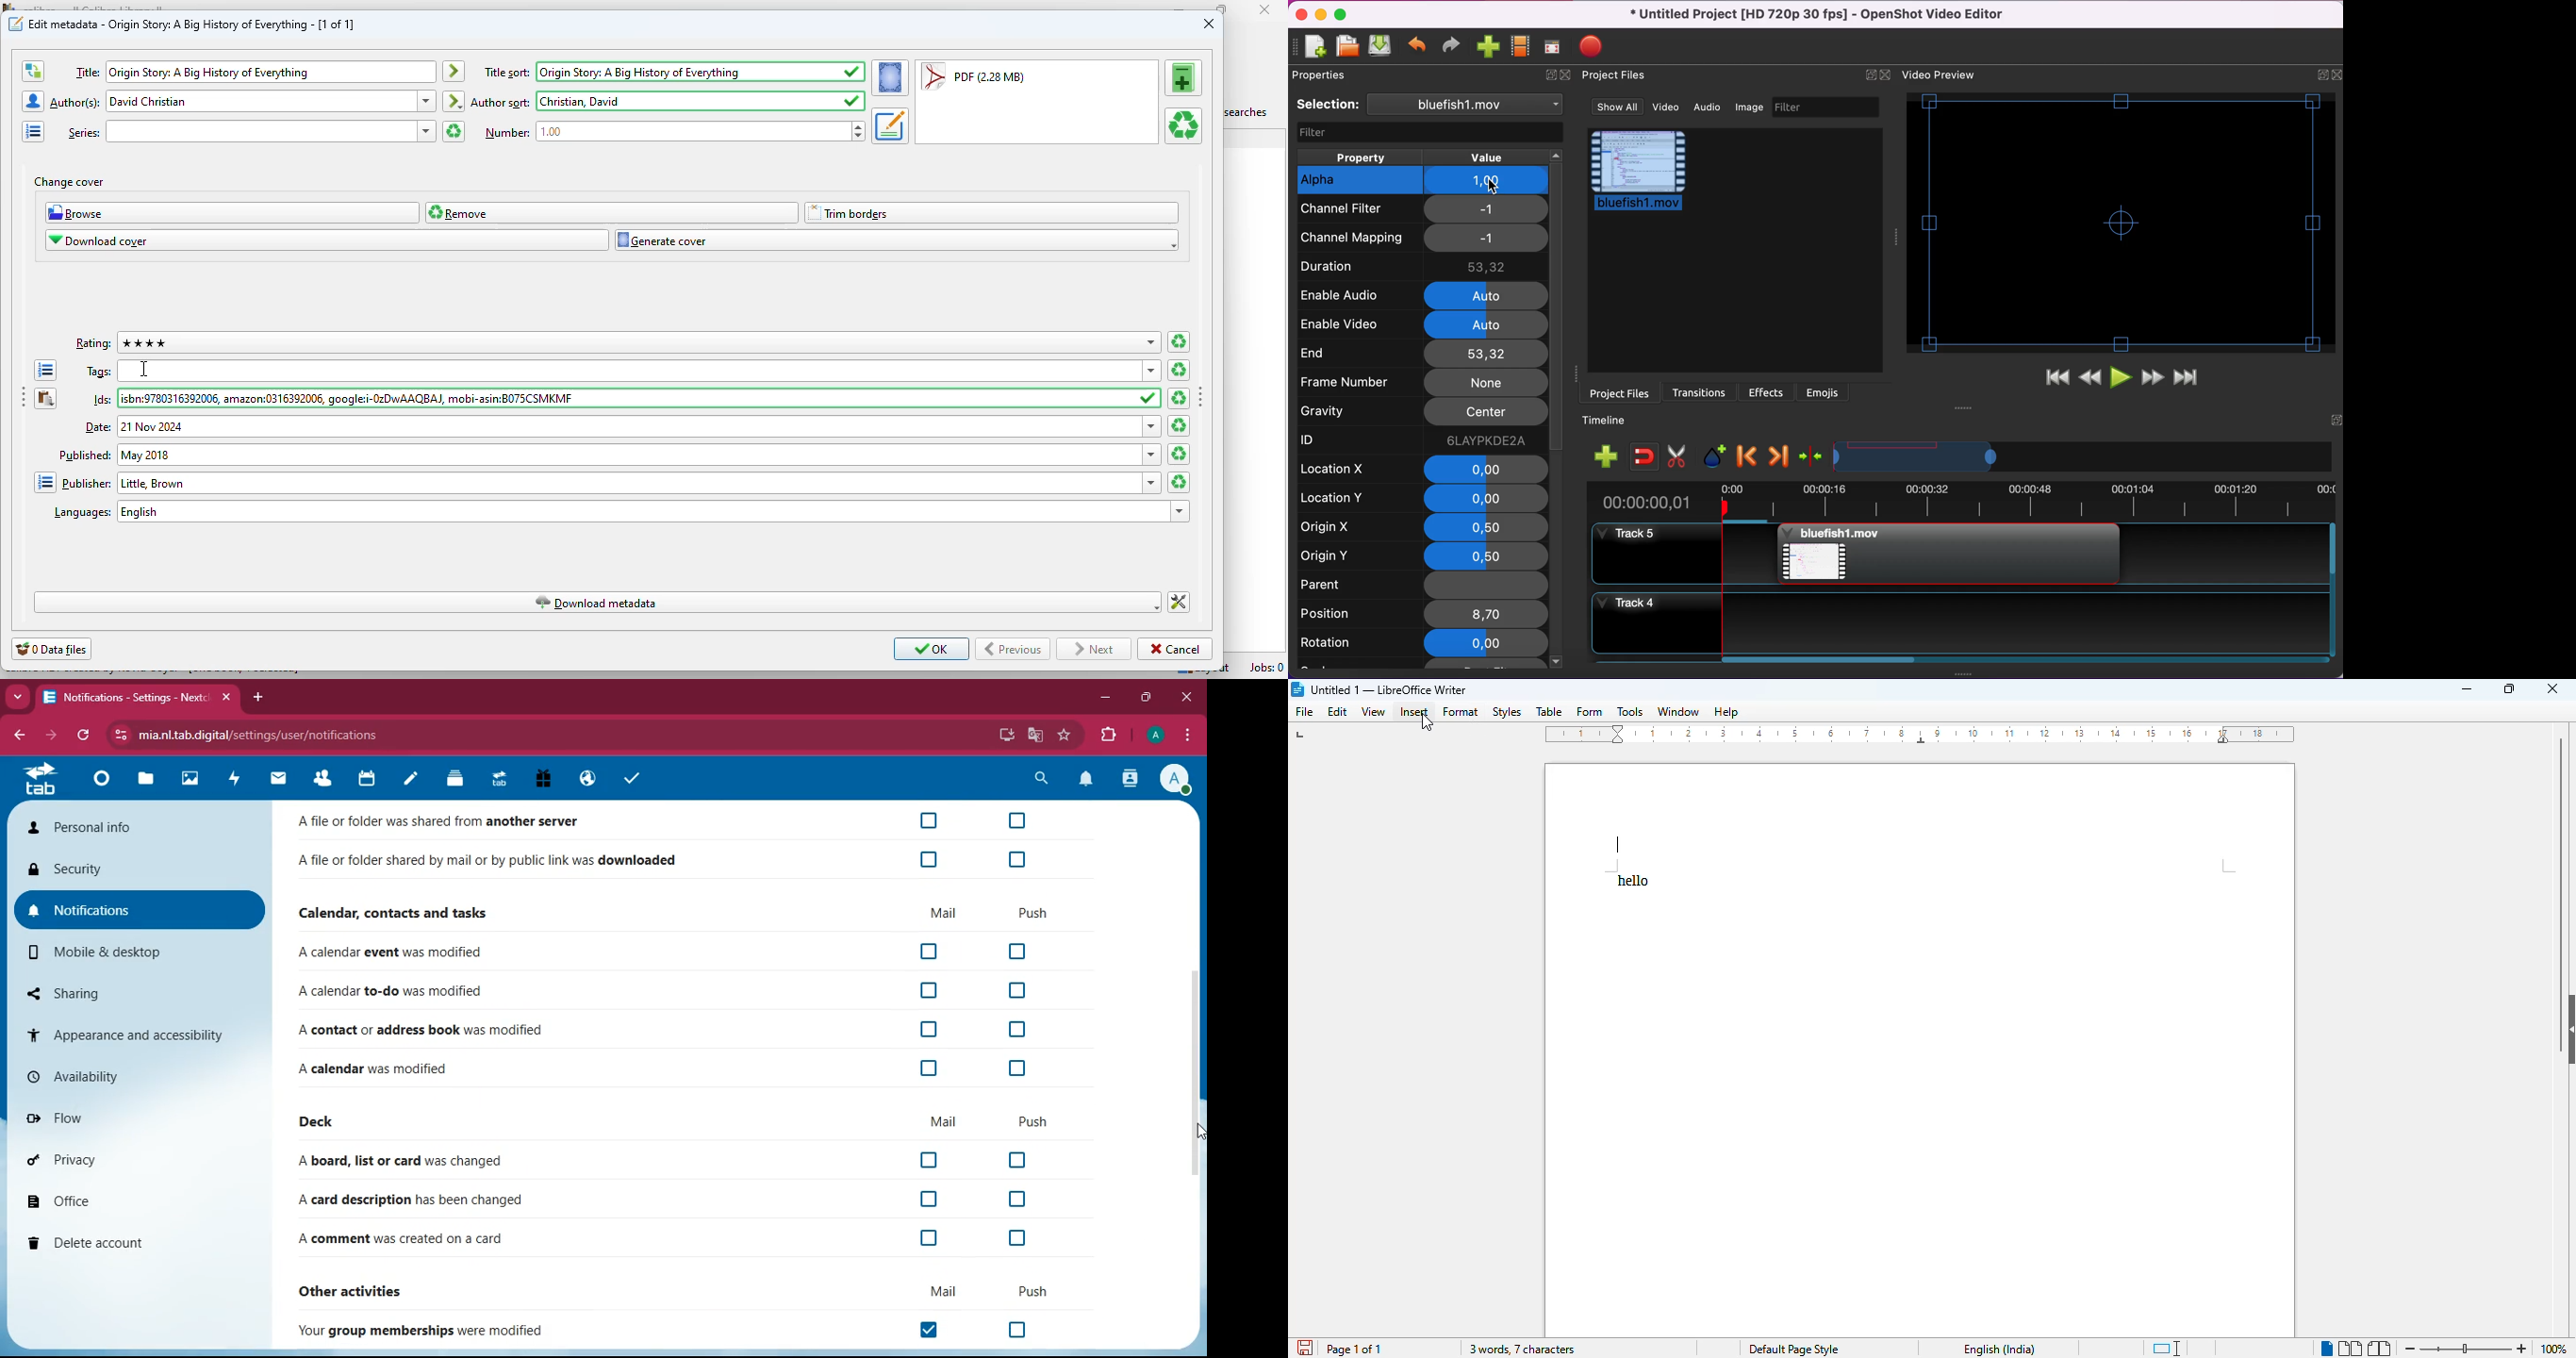 The height and width of the screenshot is (1372, 2576). I want to click on change cover, so click(69, 182).